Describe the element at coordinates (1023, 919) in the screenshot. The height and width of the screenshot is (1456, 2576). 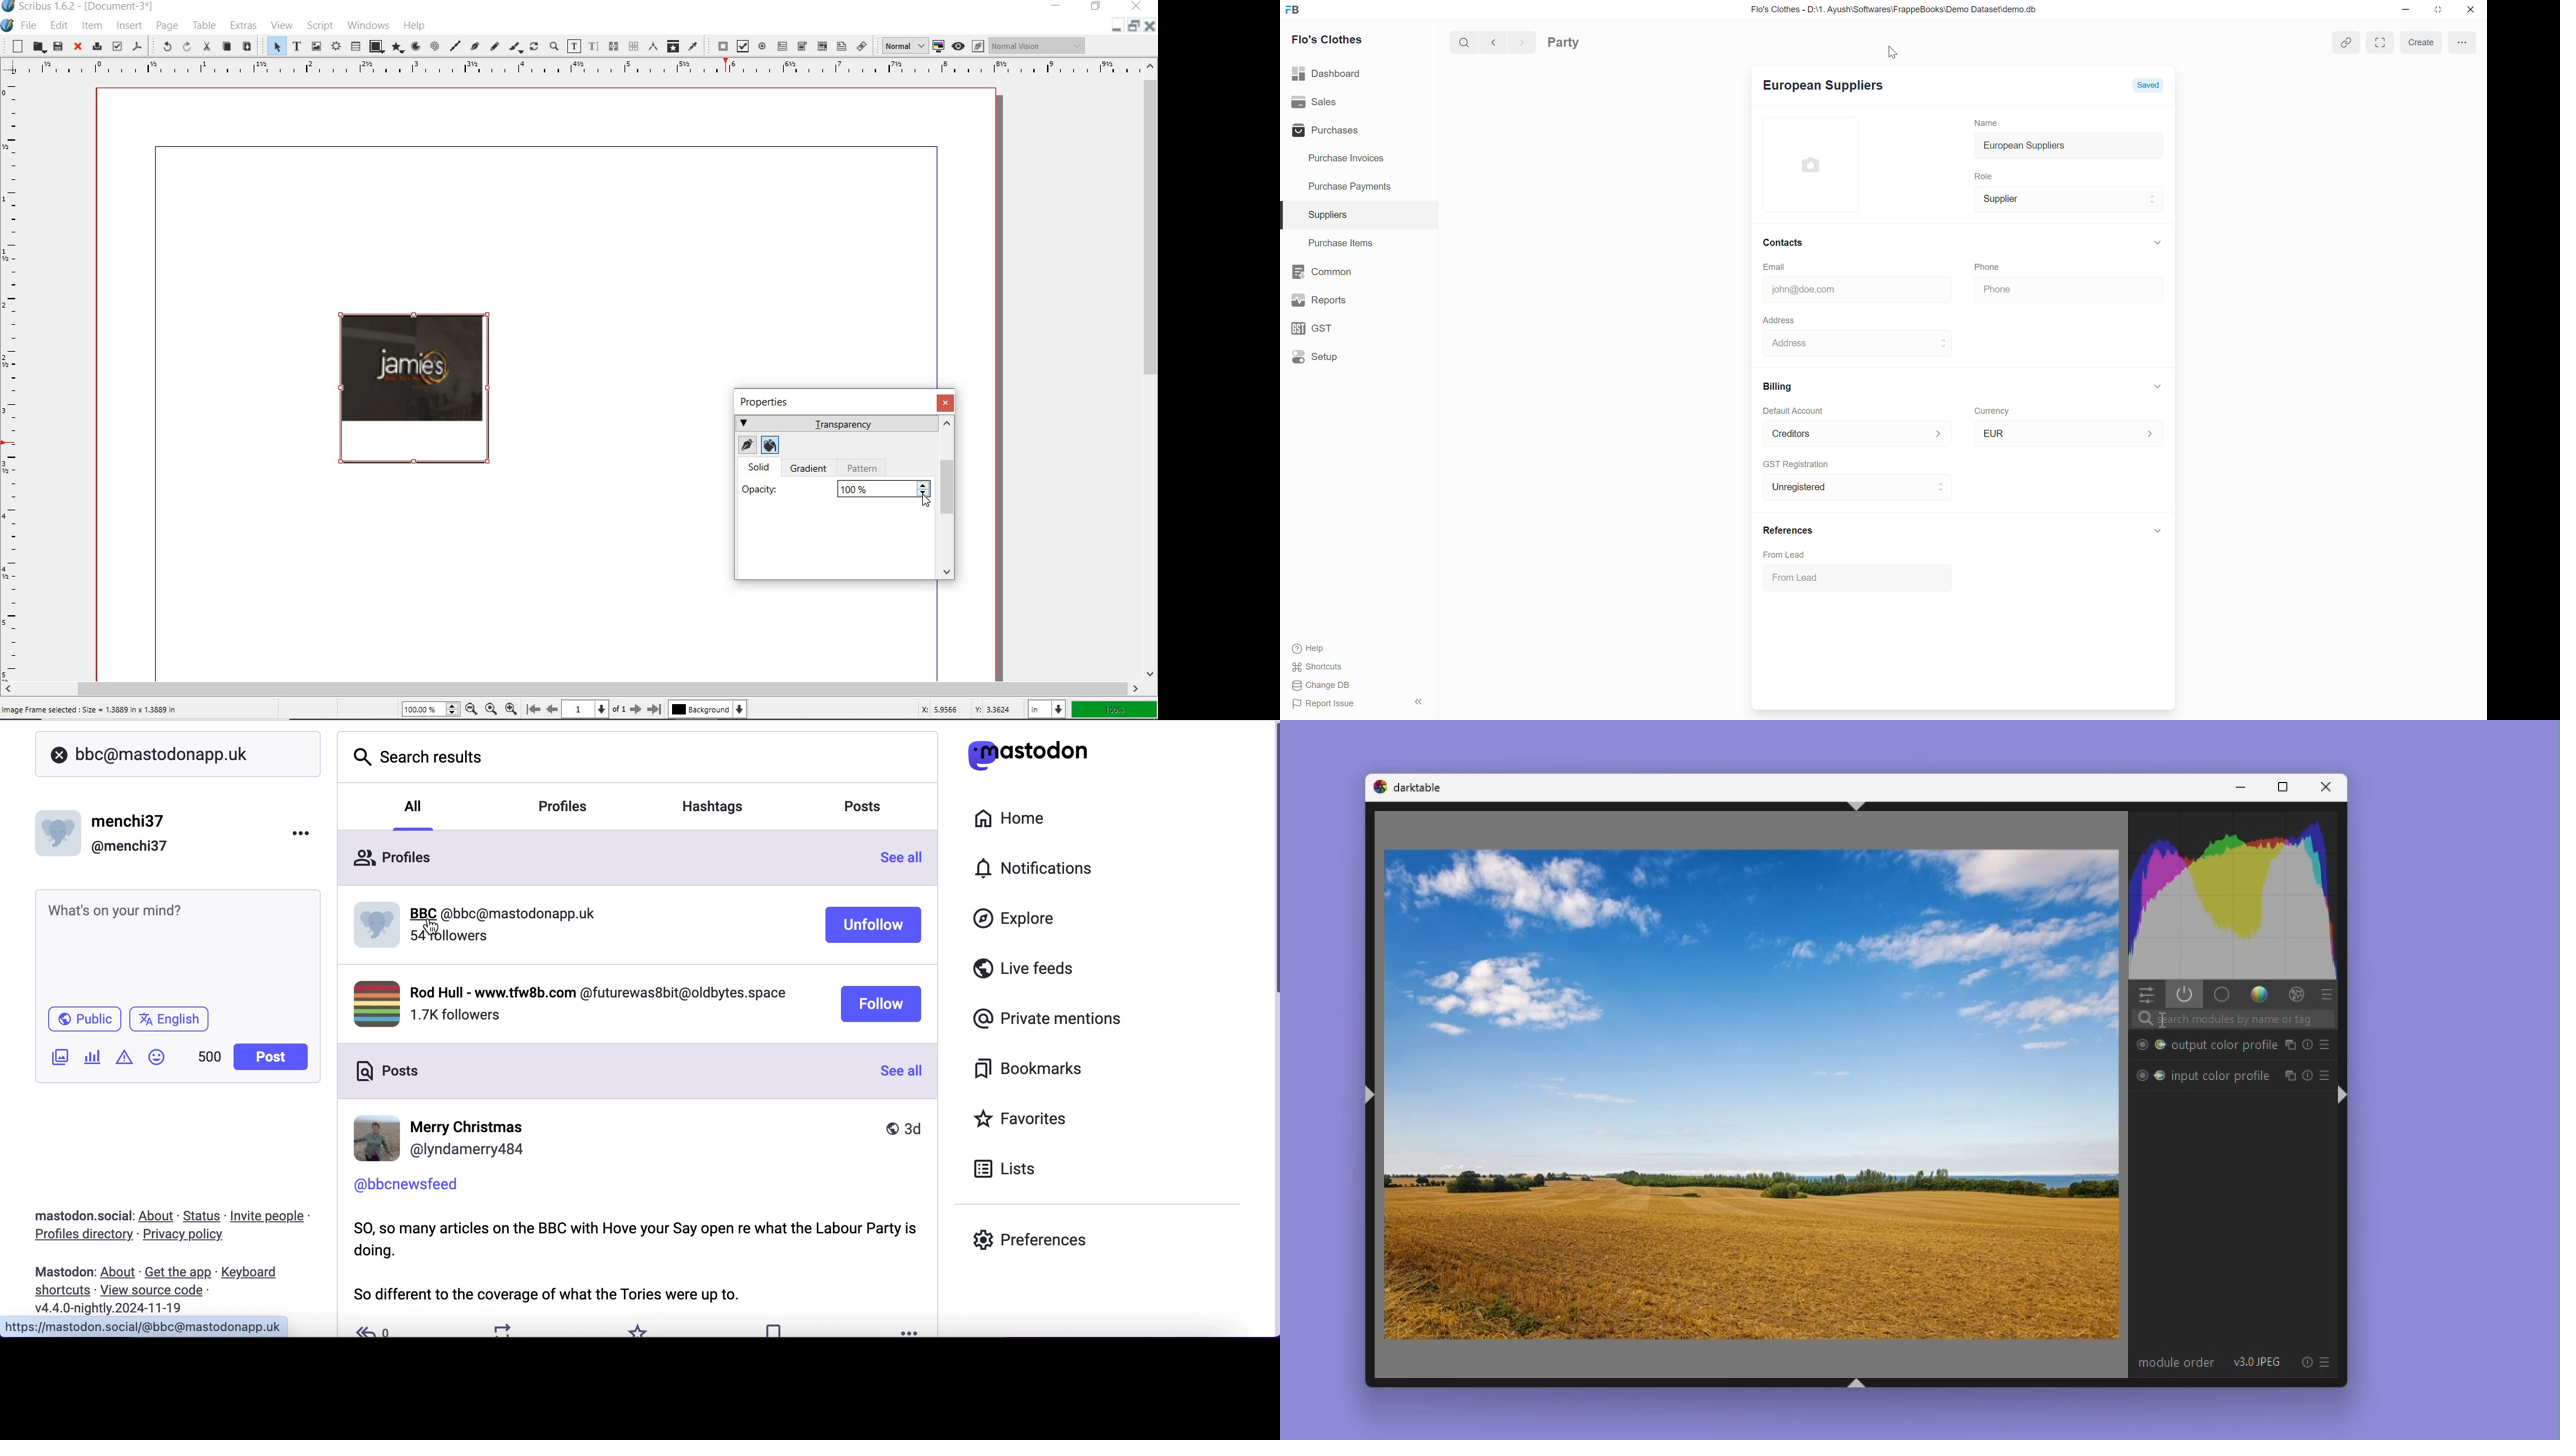
I see `explore` at that location.